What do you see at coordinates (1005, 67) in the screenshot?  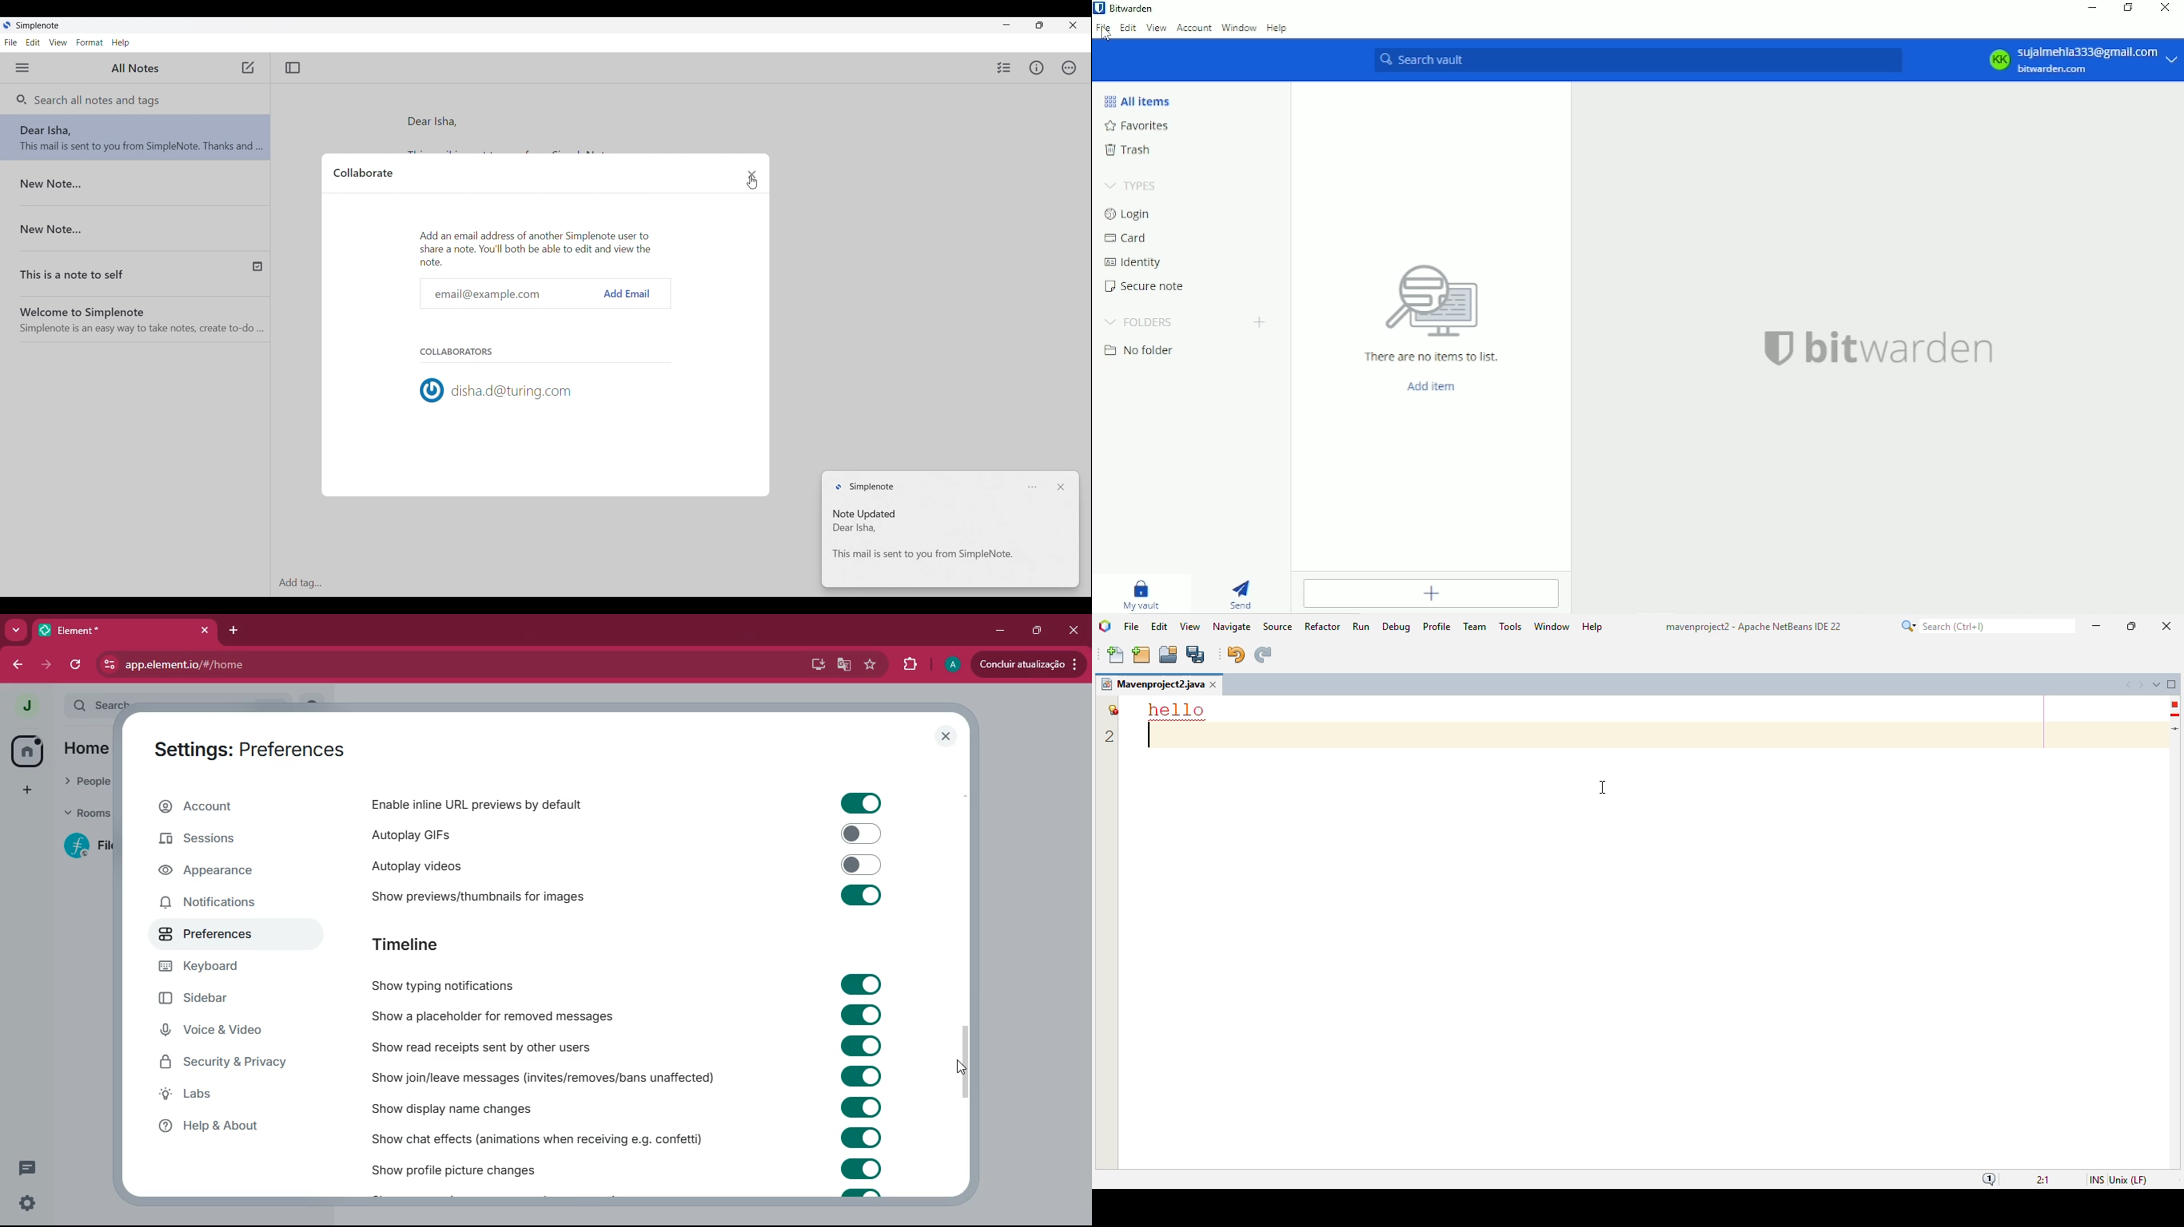 I see `Insert checklist` at bounding box center [1005, 67].